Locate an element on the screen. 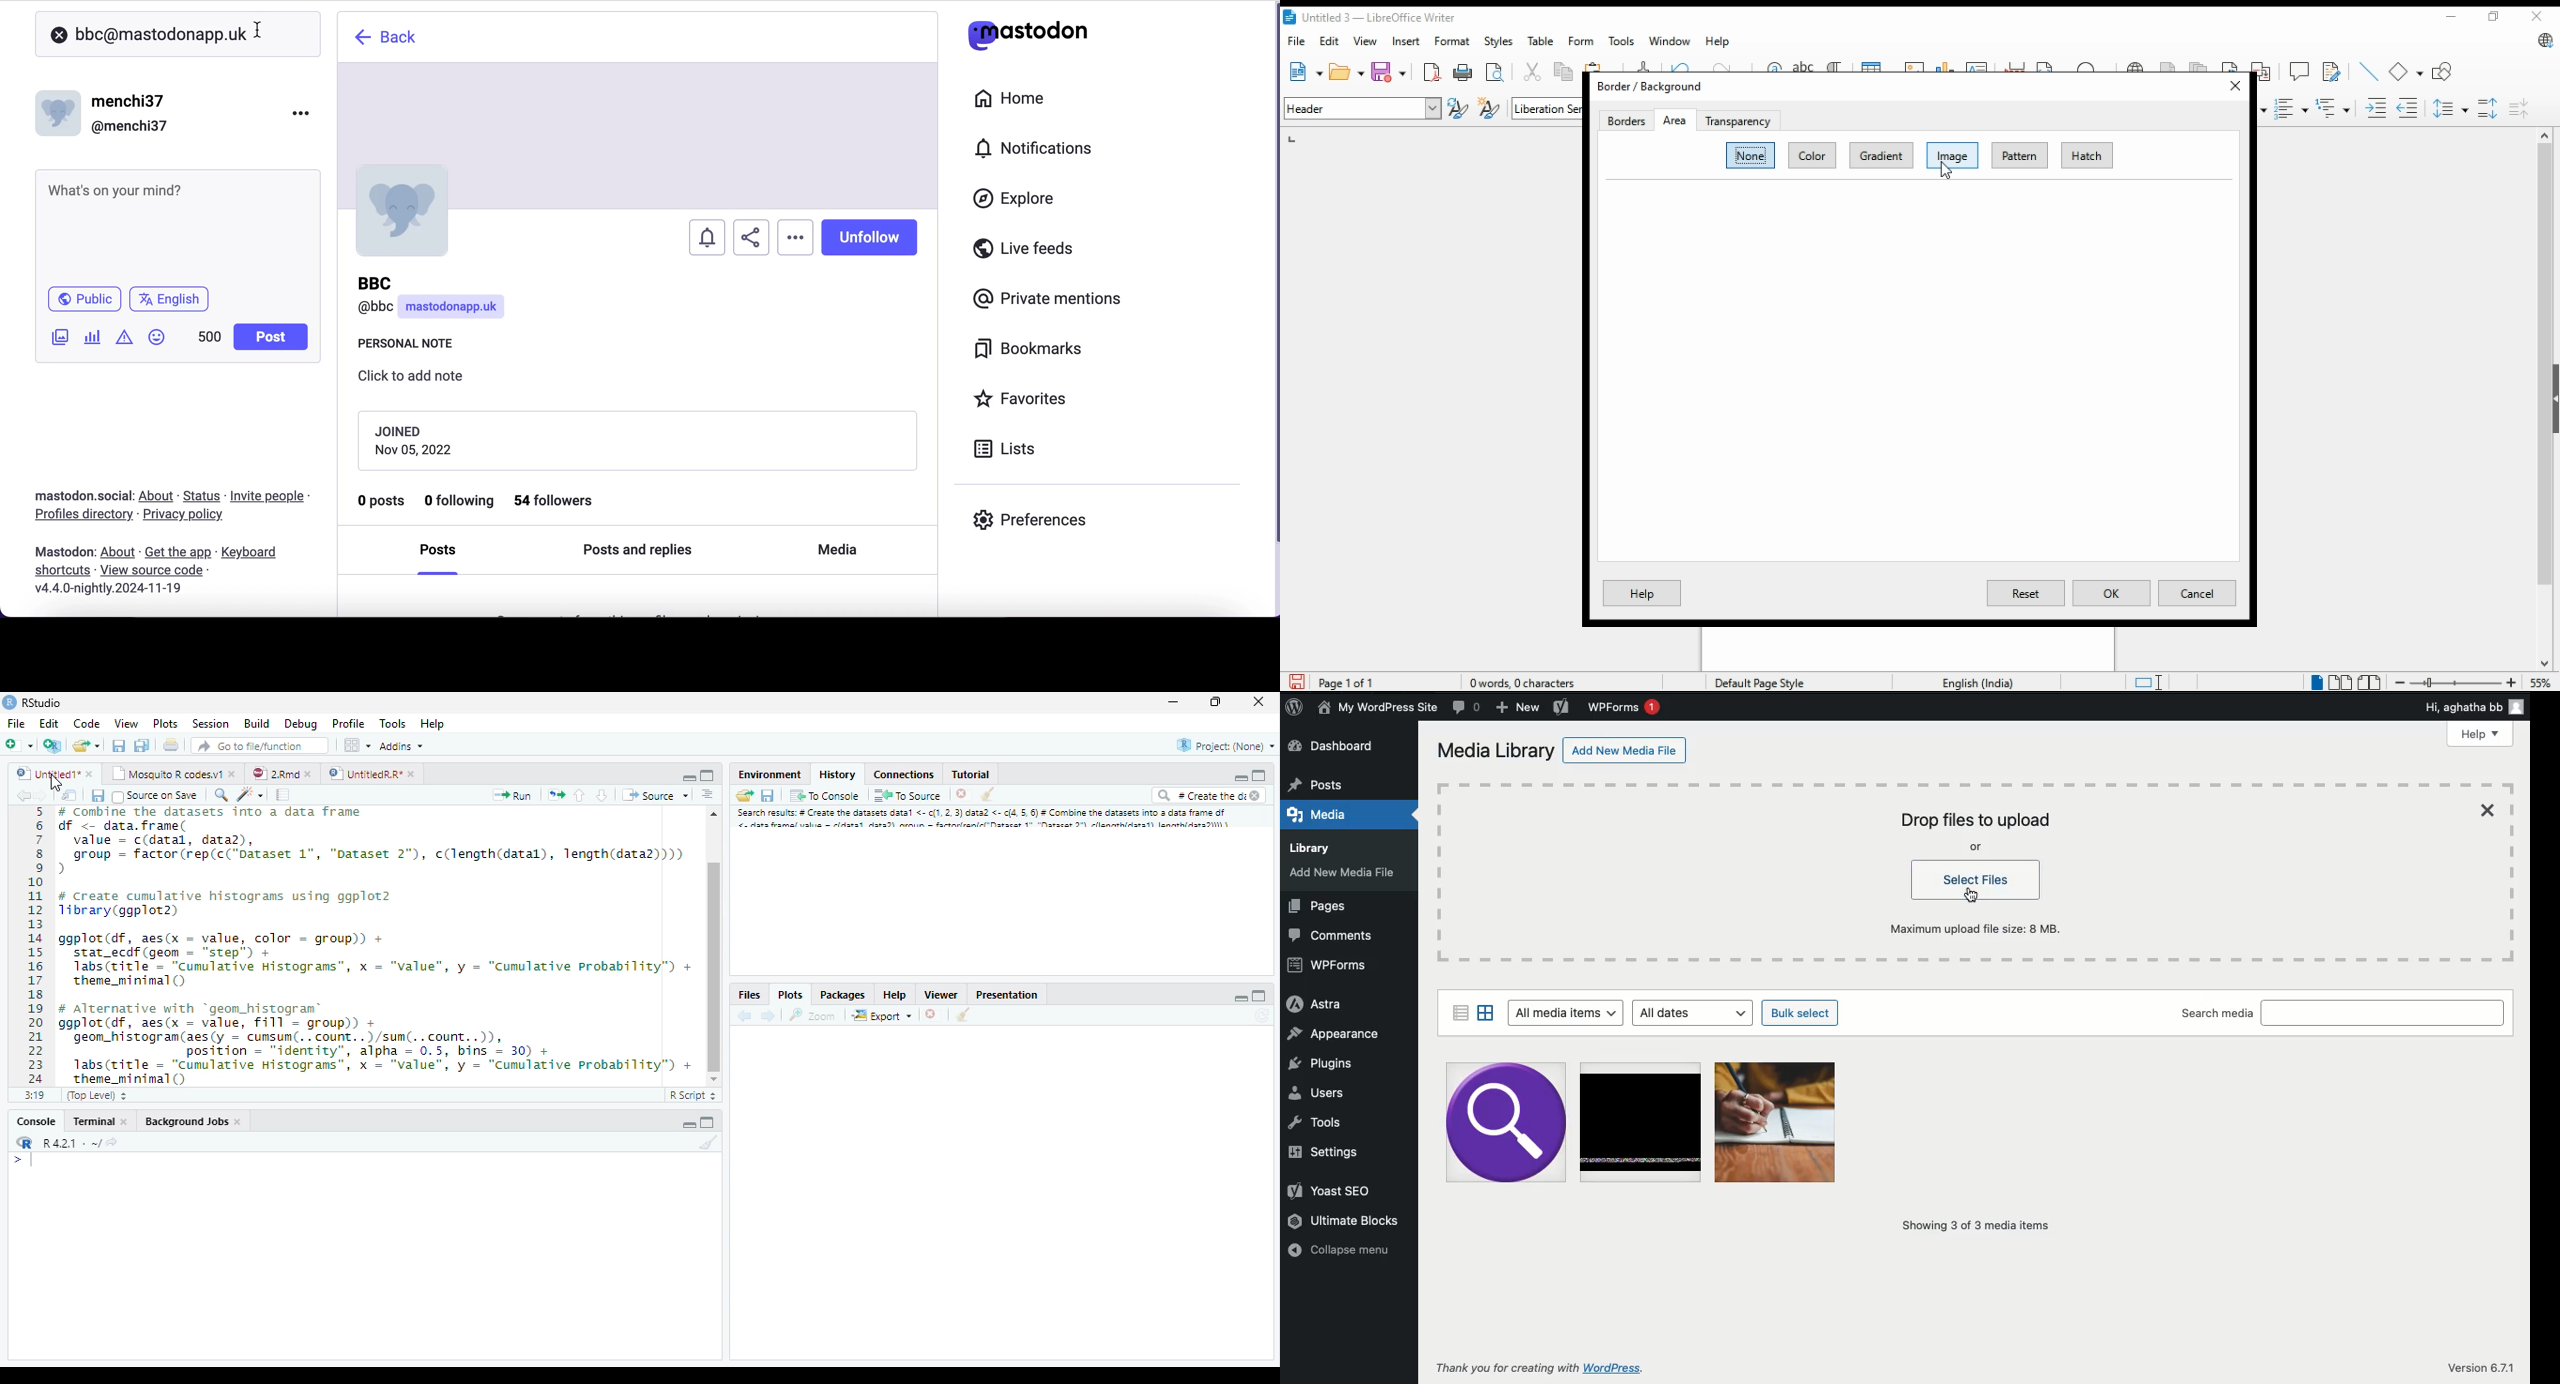 The height and width of the screenshot is (1400, 2576). check spelling is located at coordinates (1806, 65).